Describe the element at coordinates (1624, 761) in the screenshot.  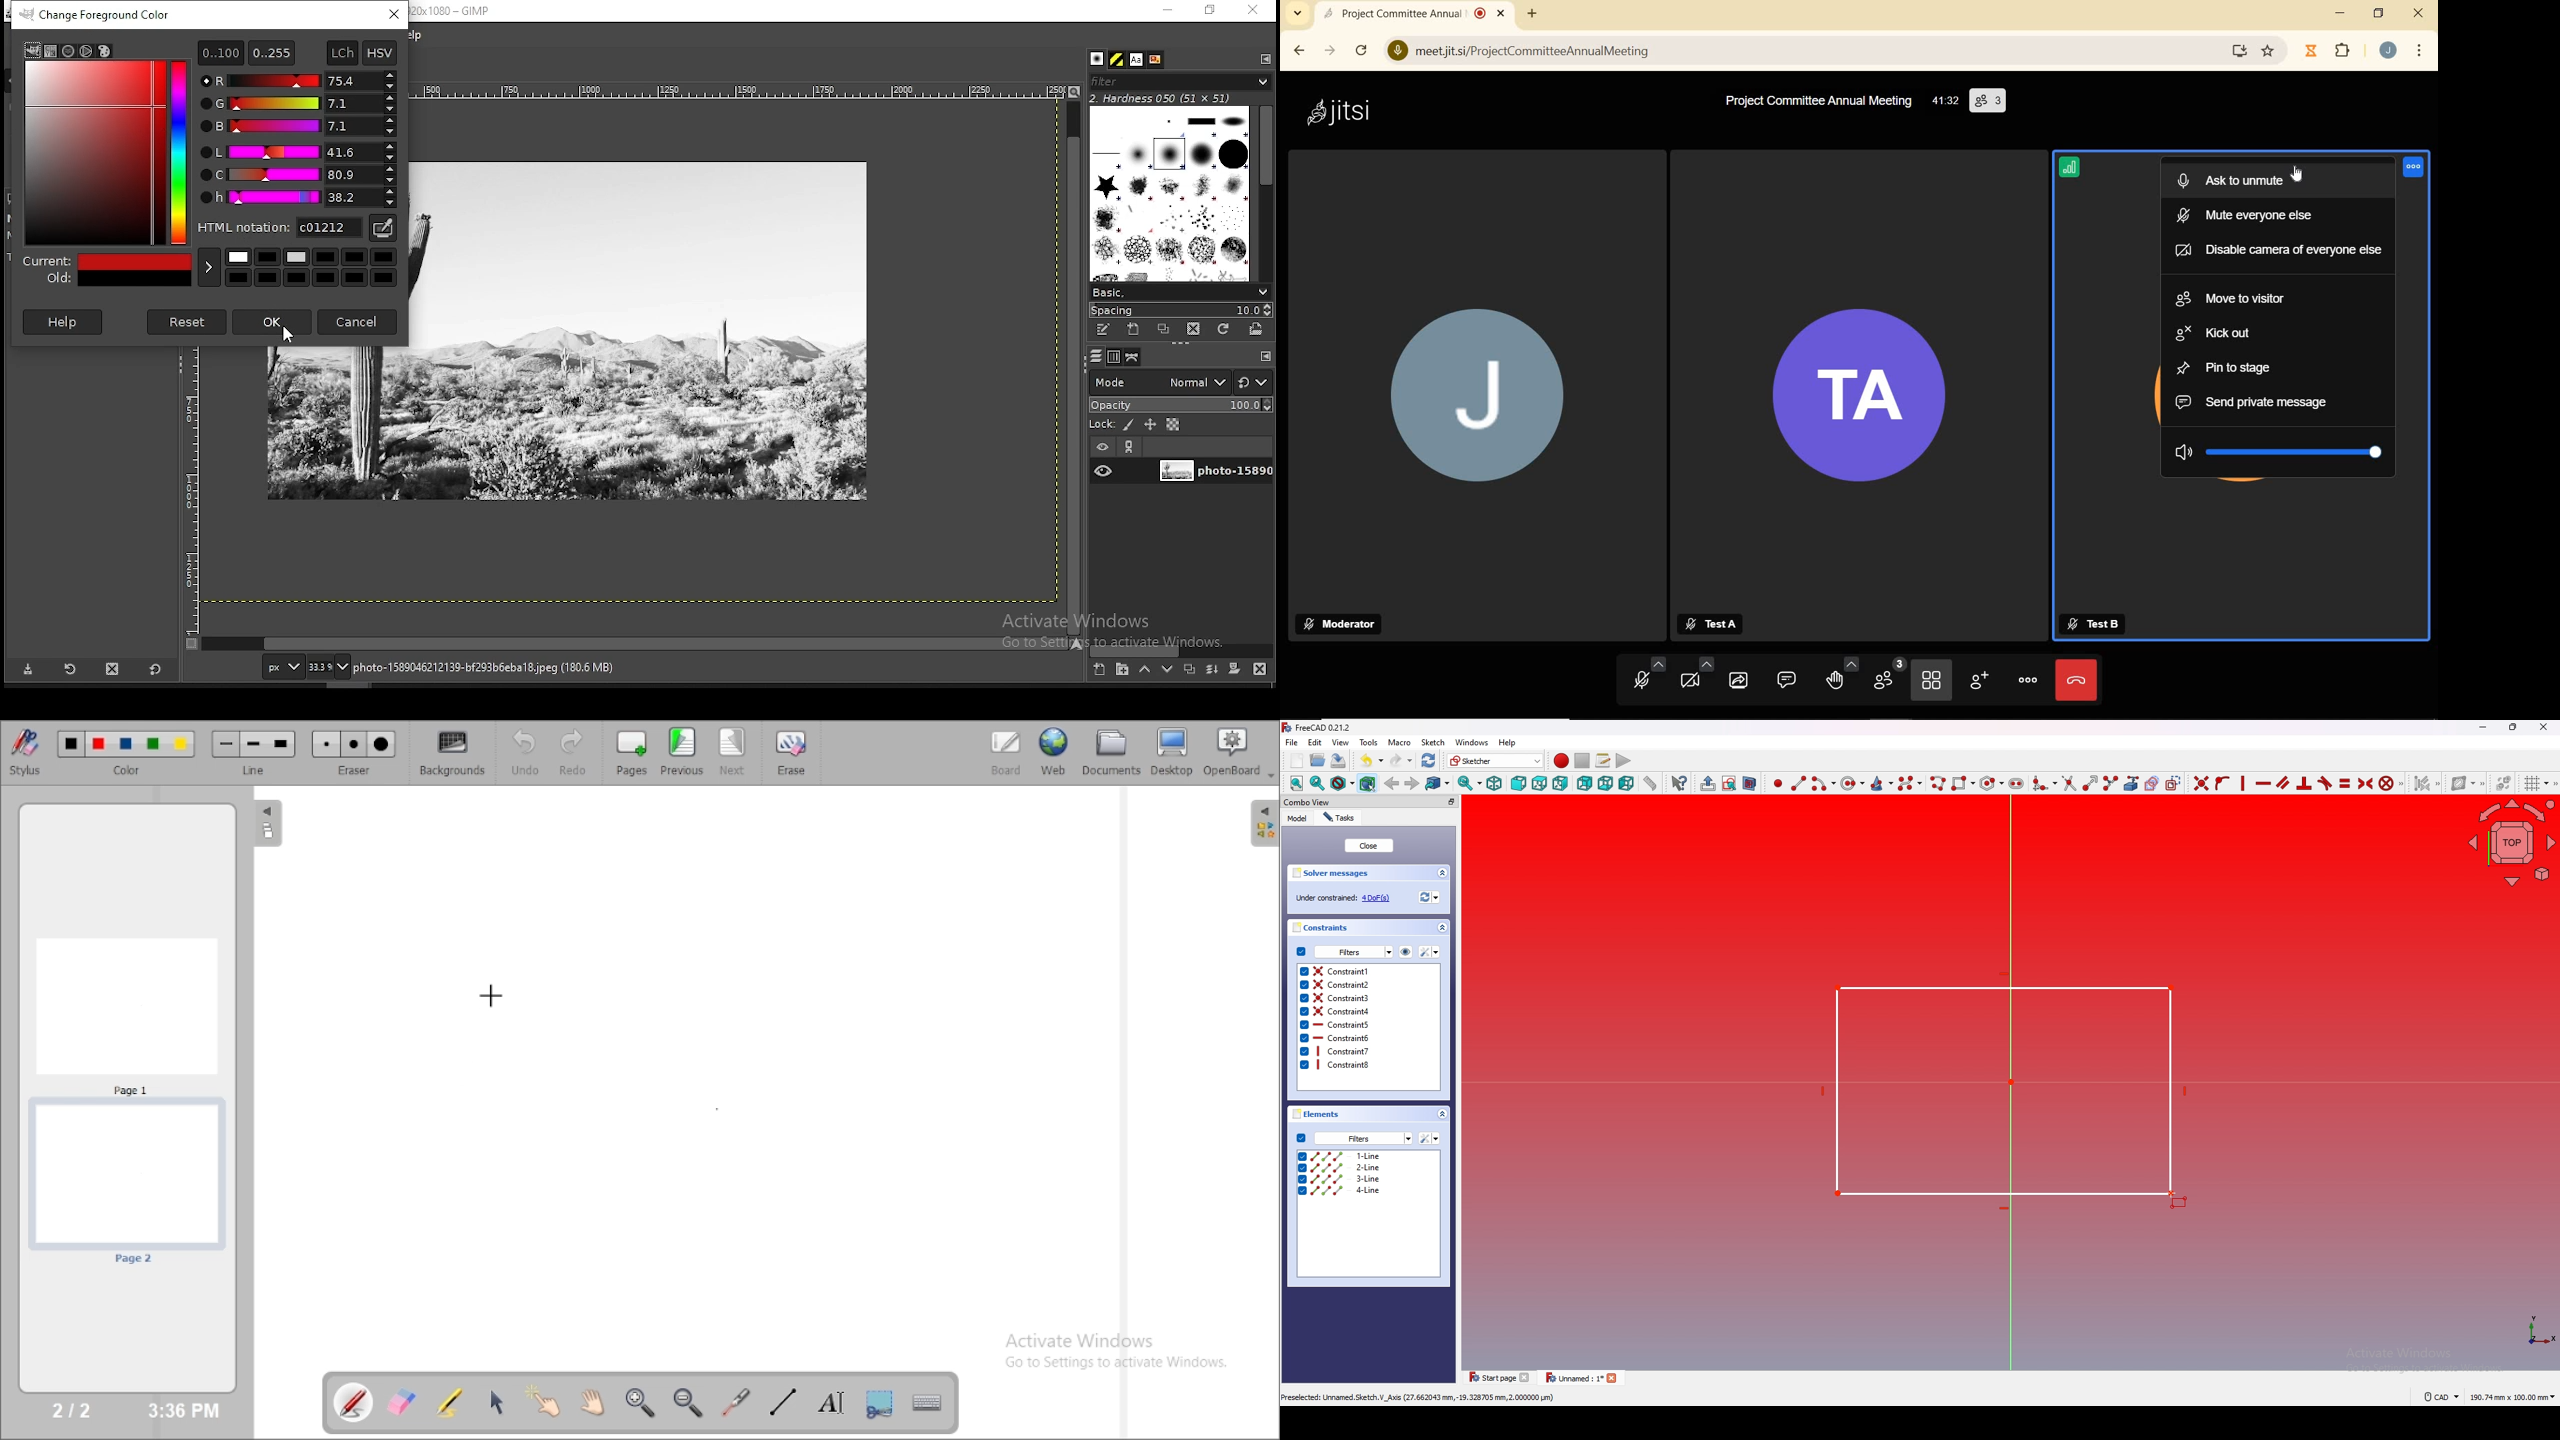
I see `execute macro` at that location.